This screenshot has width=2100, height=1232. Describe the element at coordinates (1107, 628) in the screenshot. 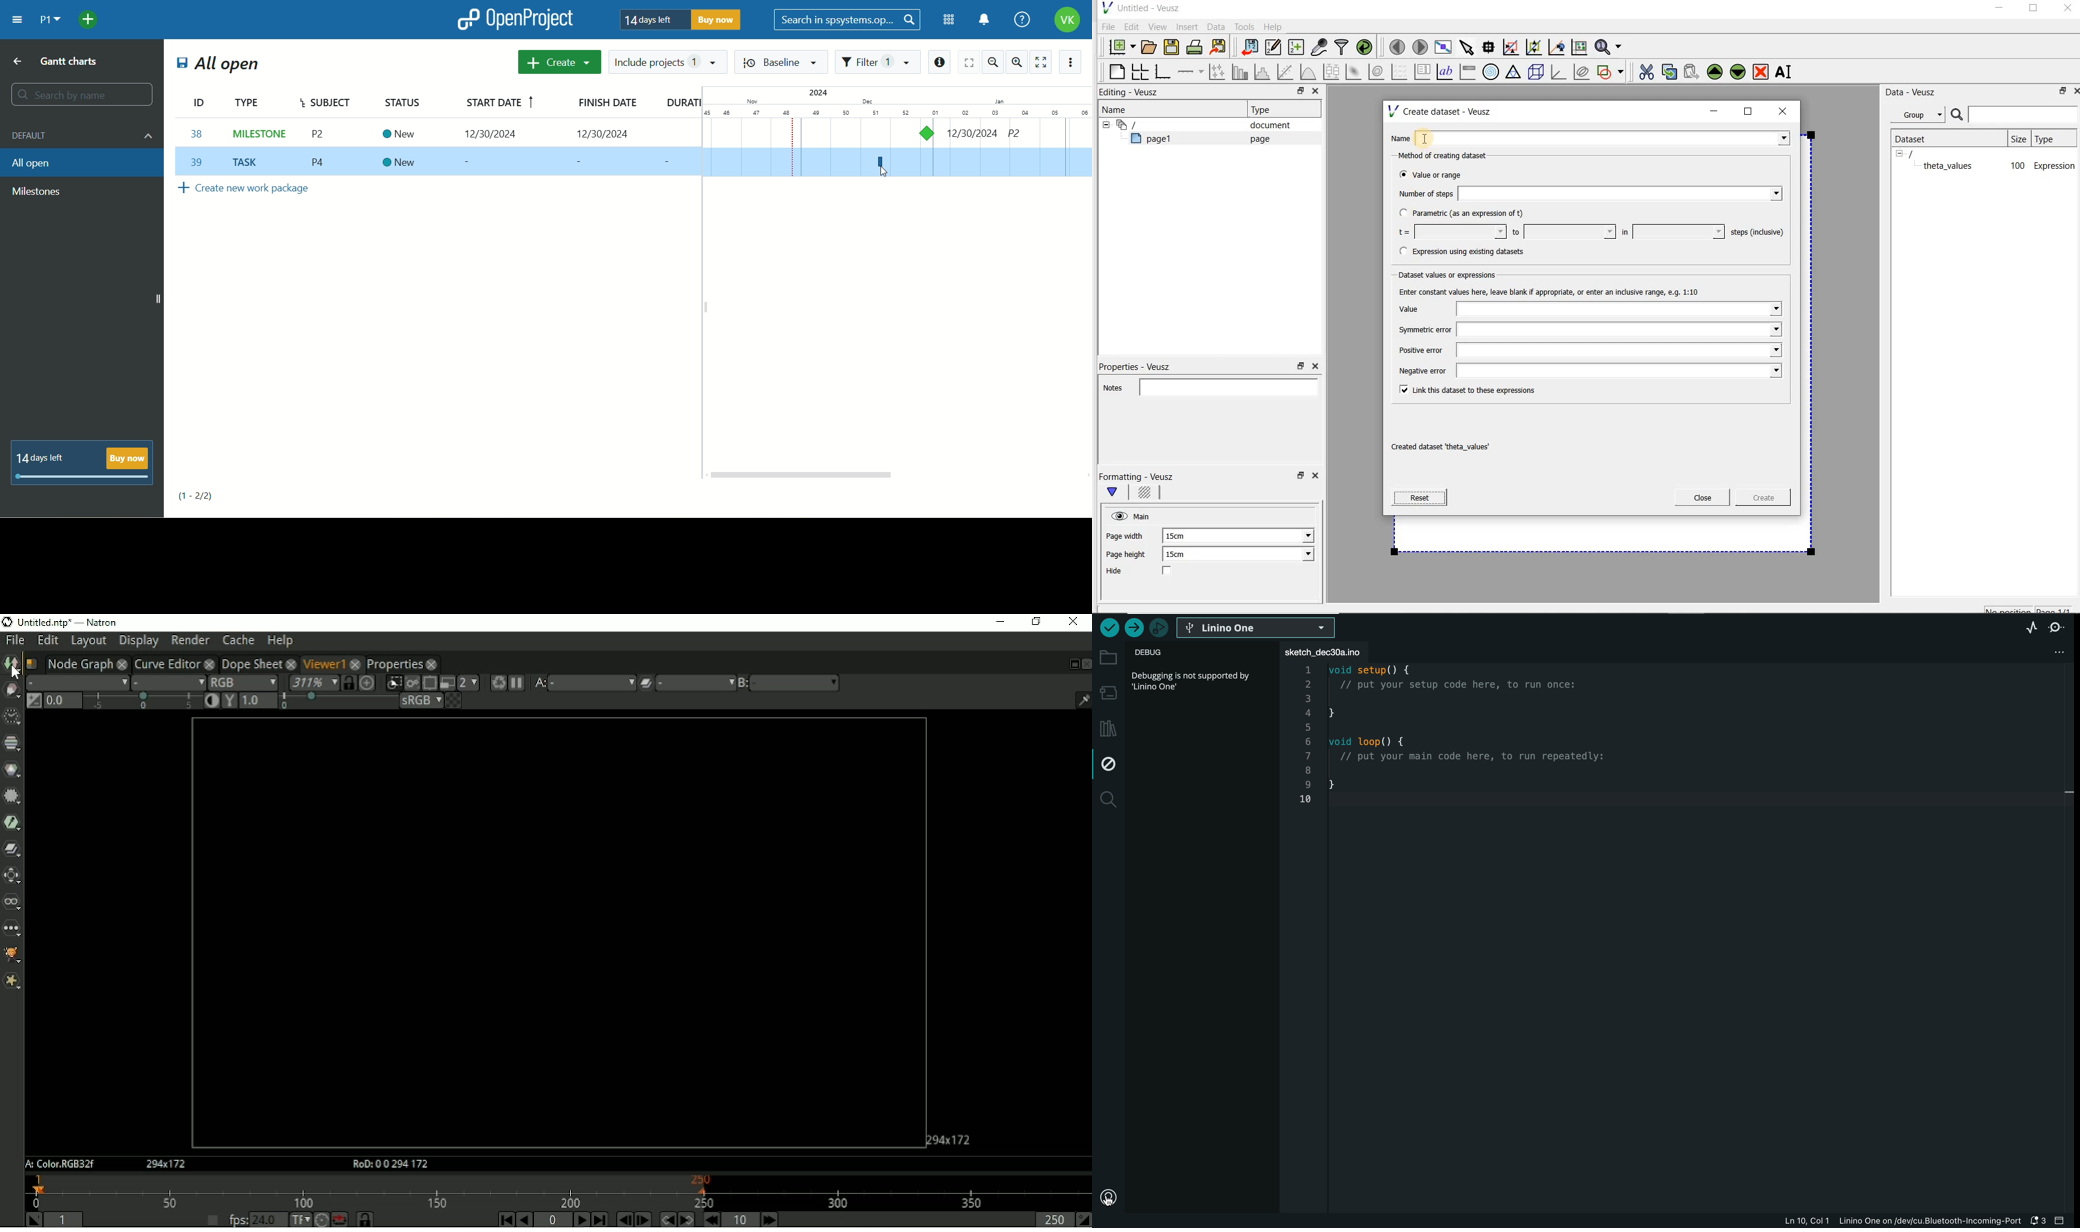

I see `verify` at that location.